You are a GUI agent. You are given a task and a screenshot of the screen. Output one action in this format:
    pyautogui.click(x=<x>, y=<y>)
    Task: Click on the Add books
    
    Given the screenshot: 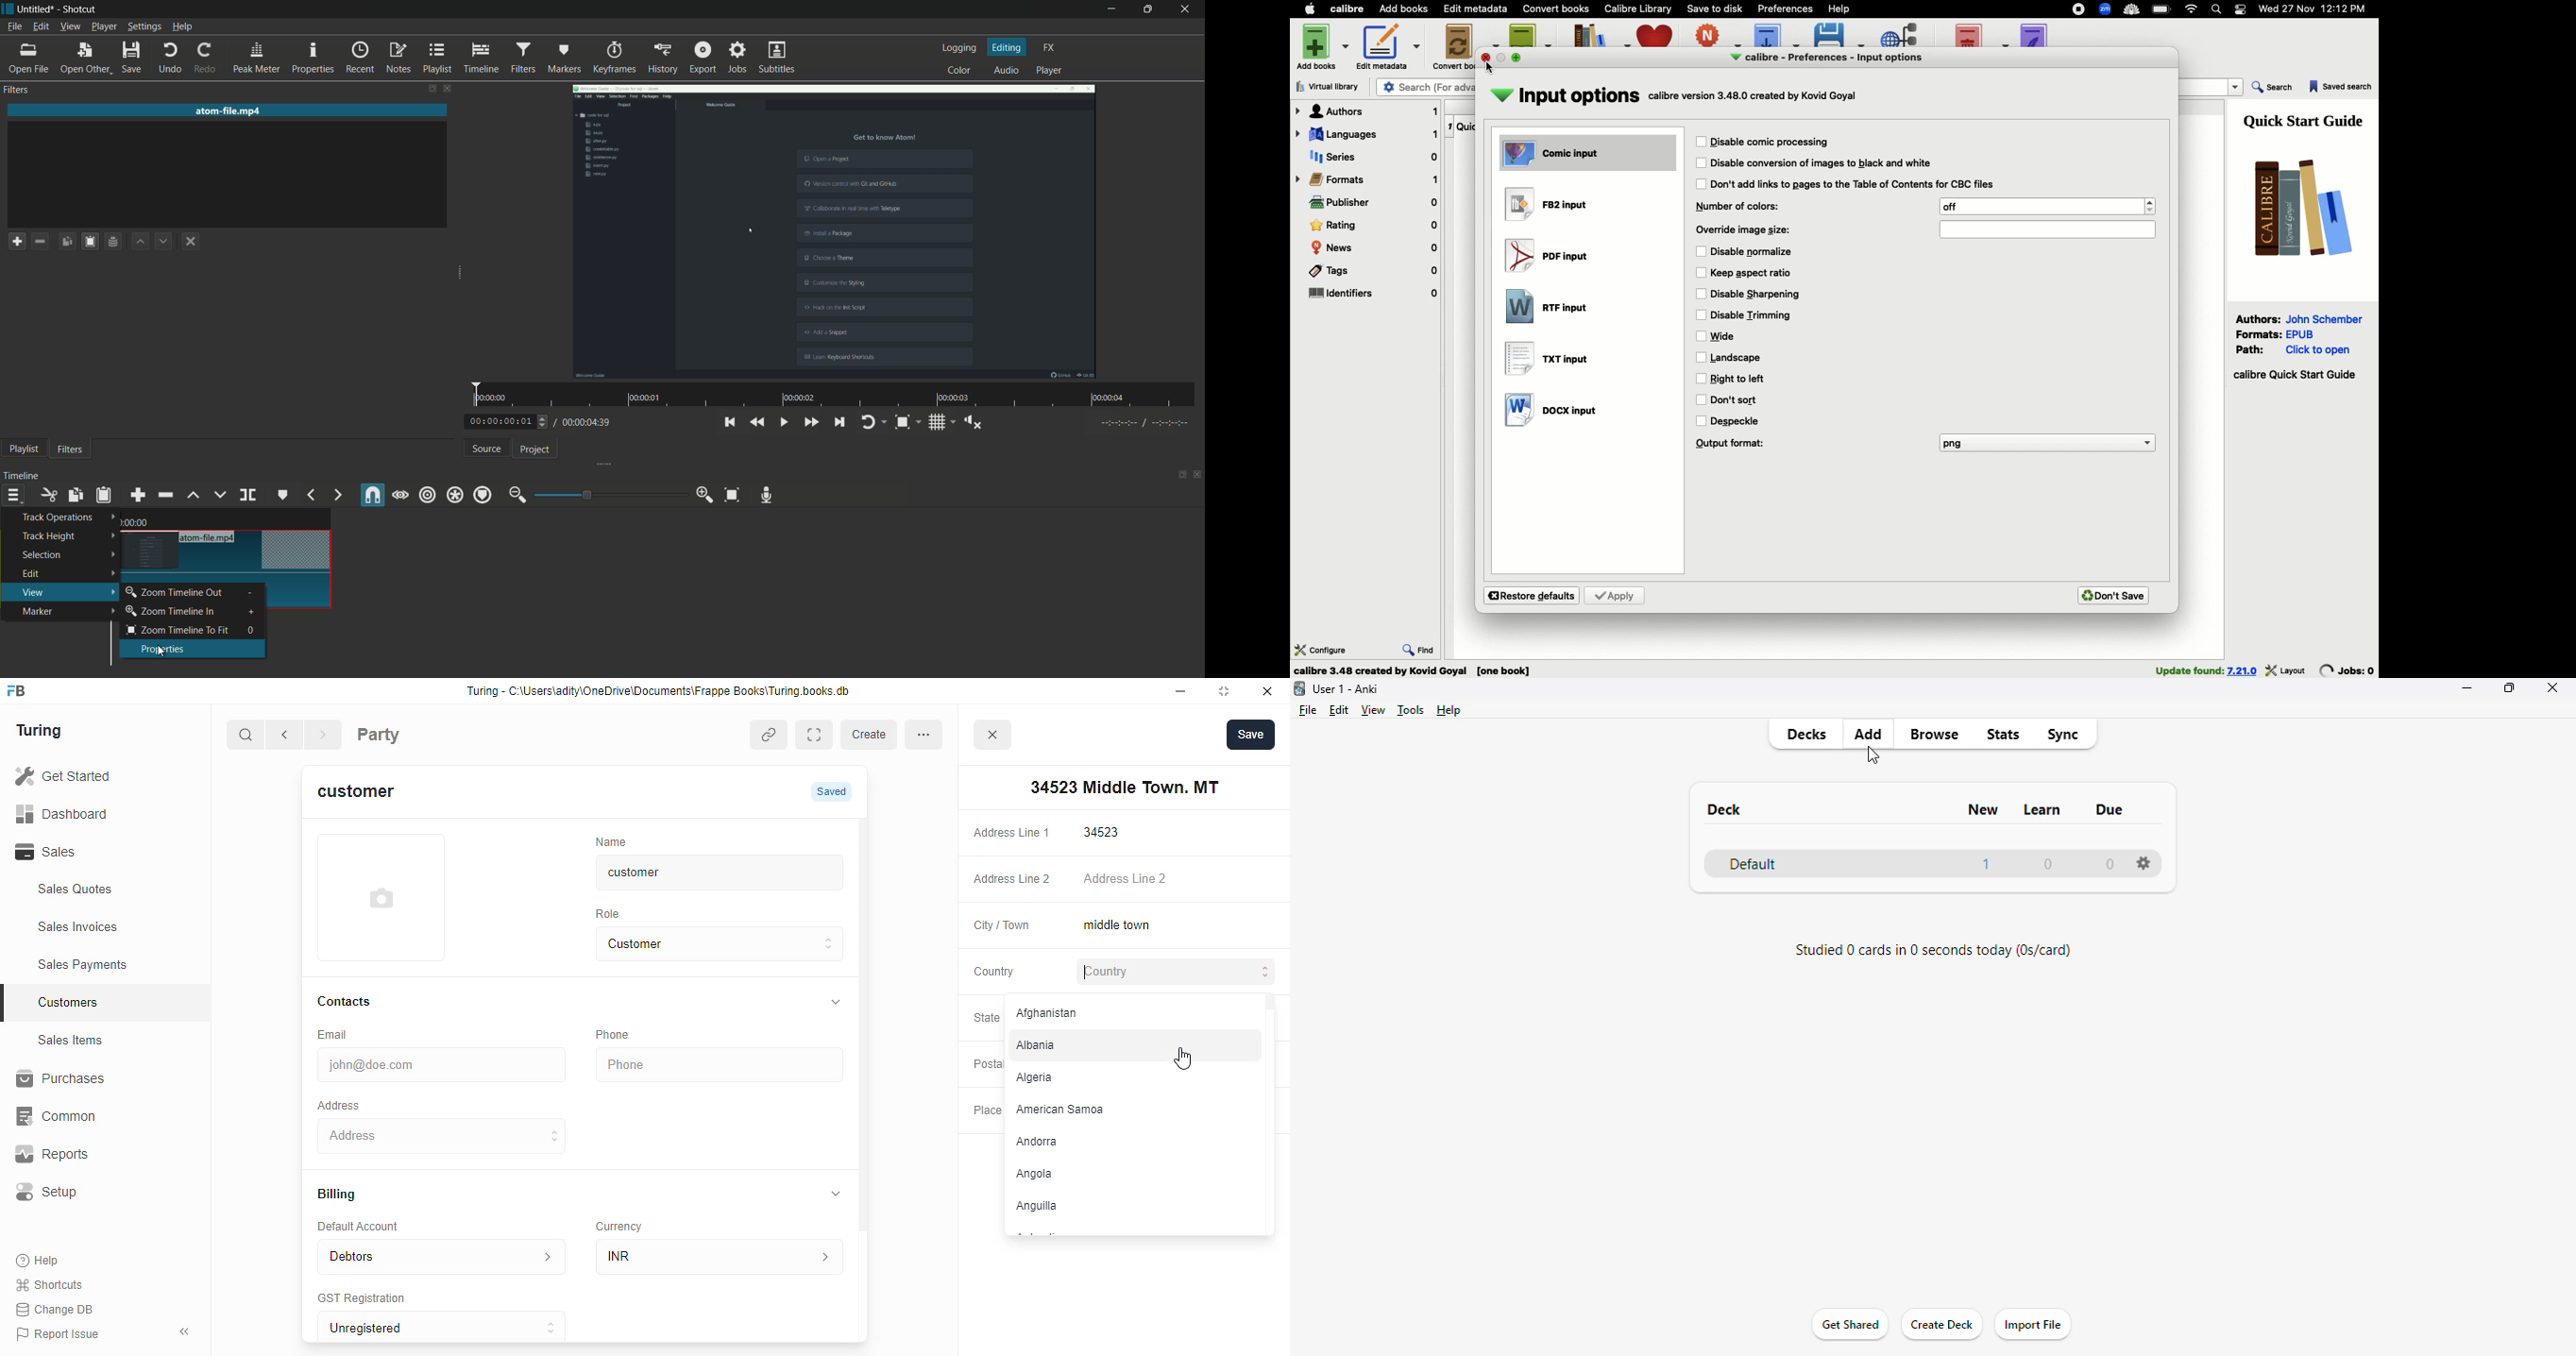 What is the action you would take?
    pyautogui.click(x=1404, y=10)
    